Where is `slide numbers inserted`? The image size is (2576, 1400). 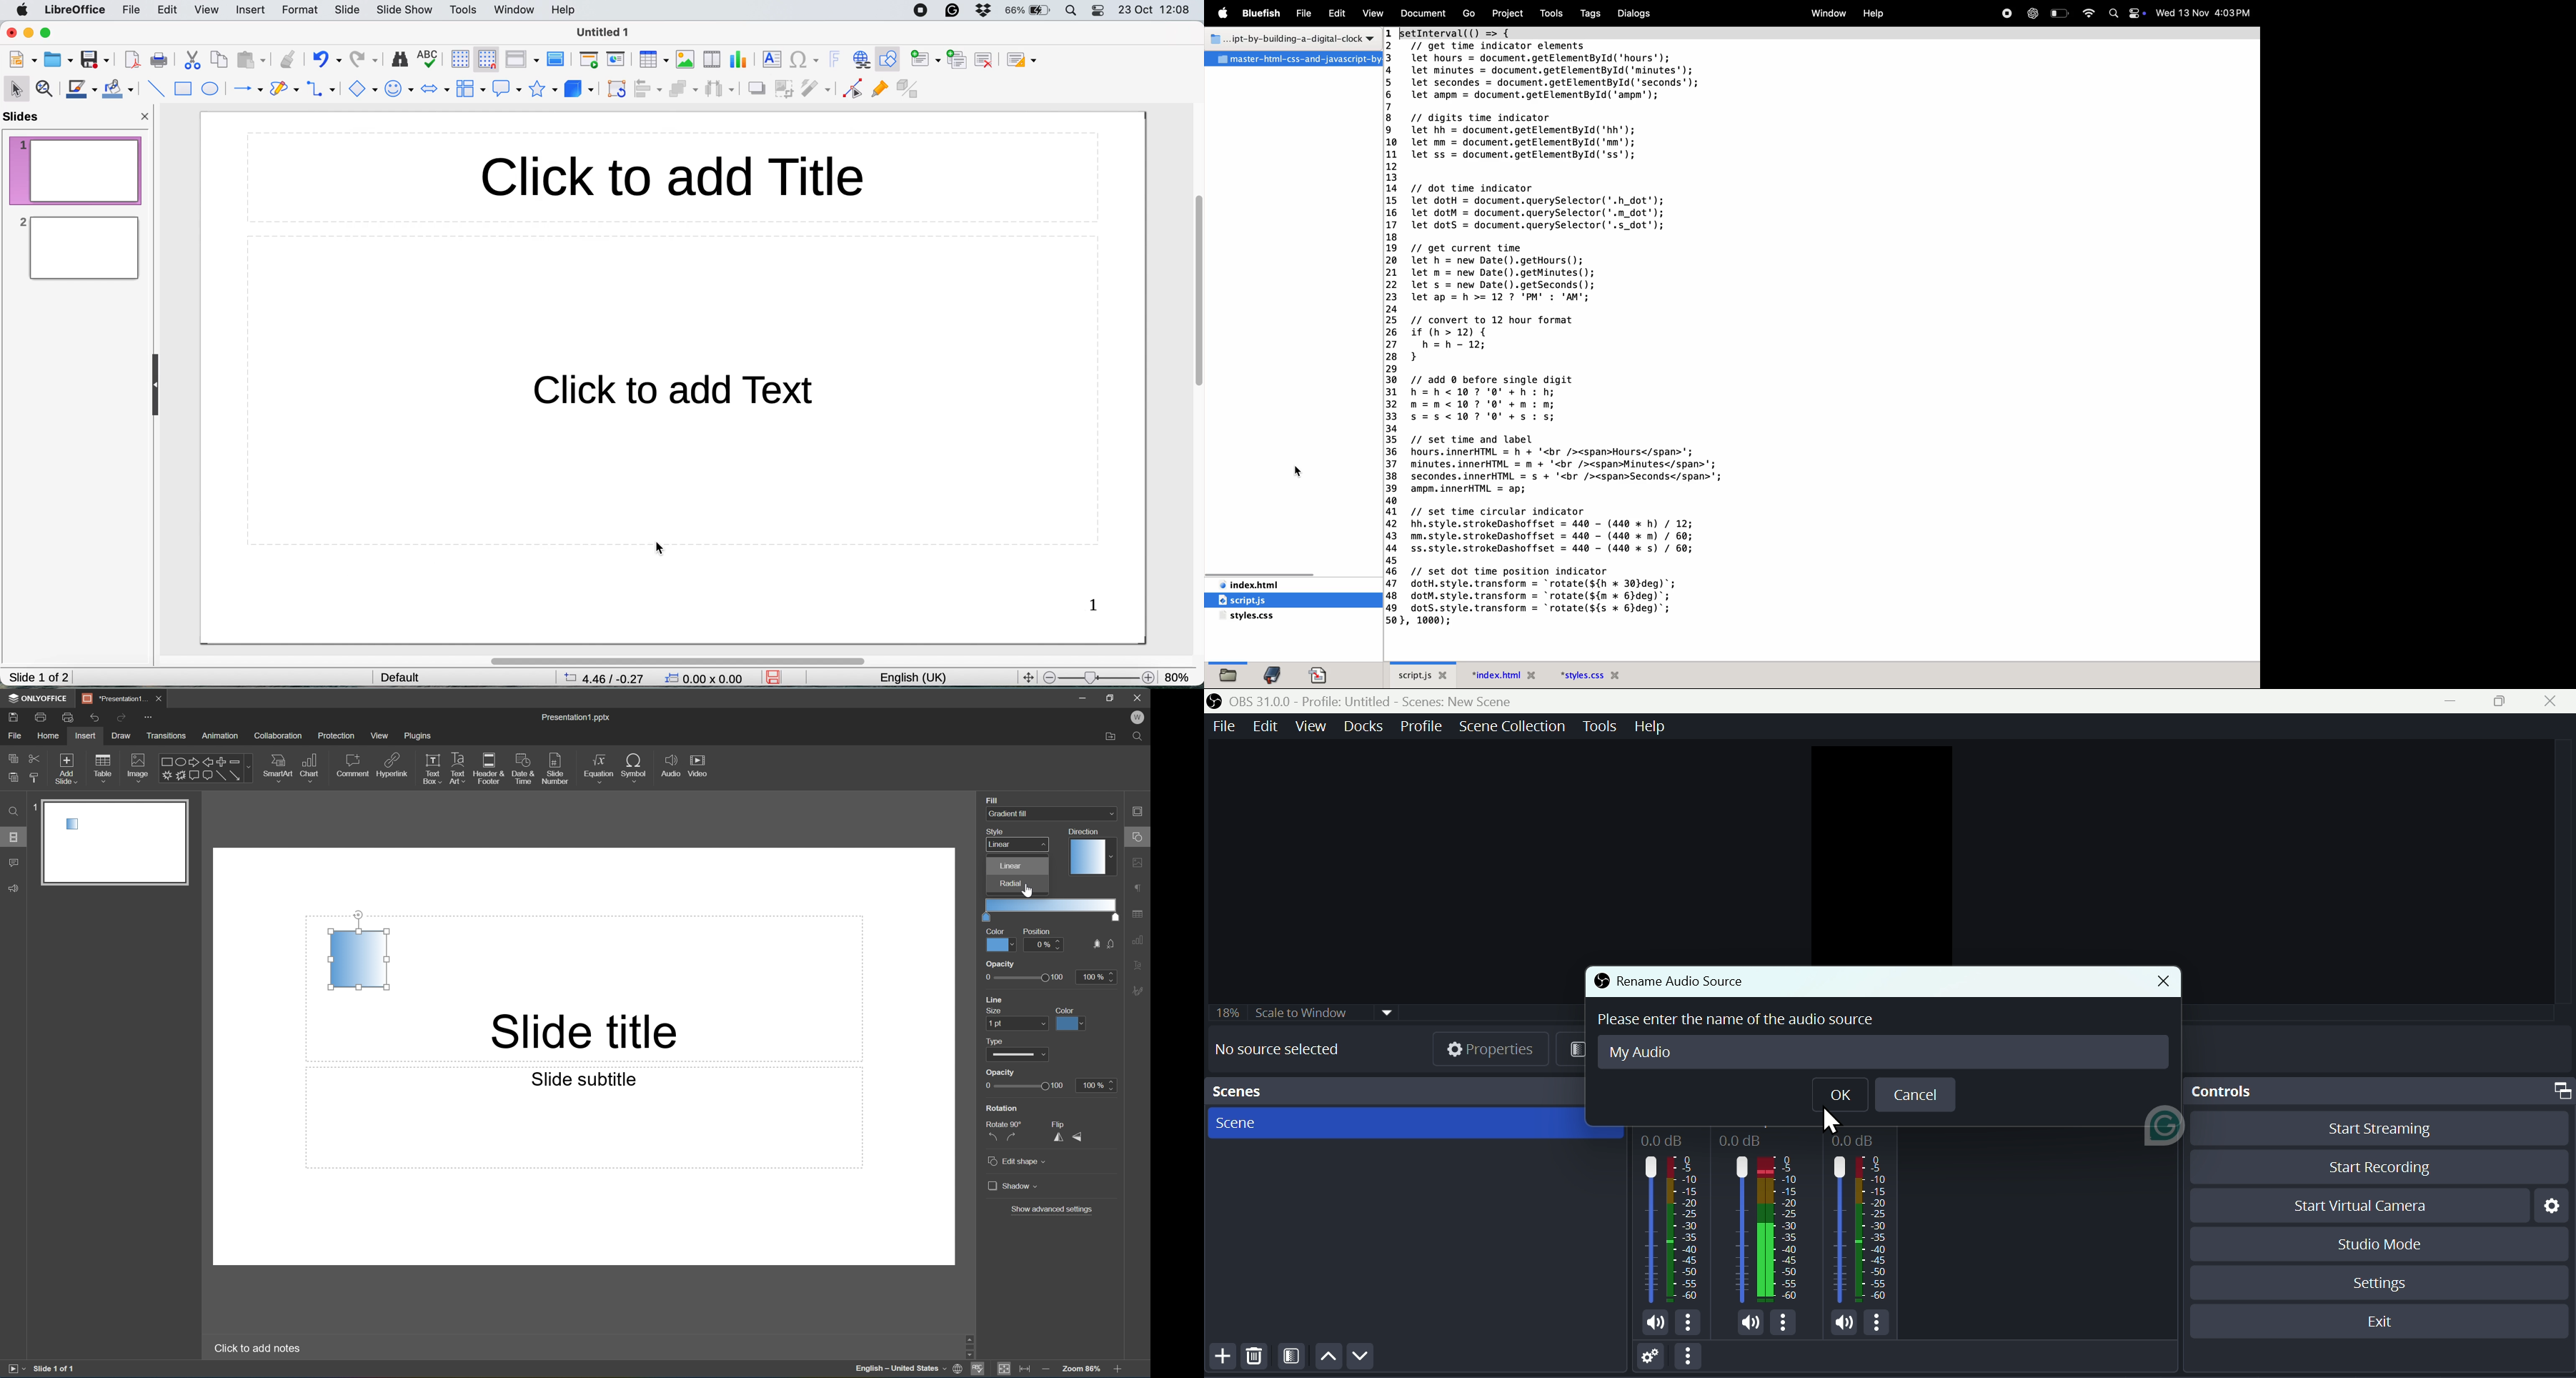 slide numbers inserted is located at coordinates (1094, 607).